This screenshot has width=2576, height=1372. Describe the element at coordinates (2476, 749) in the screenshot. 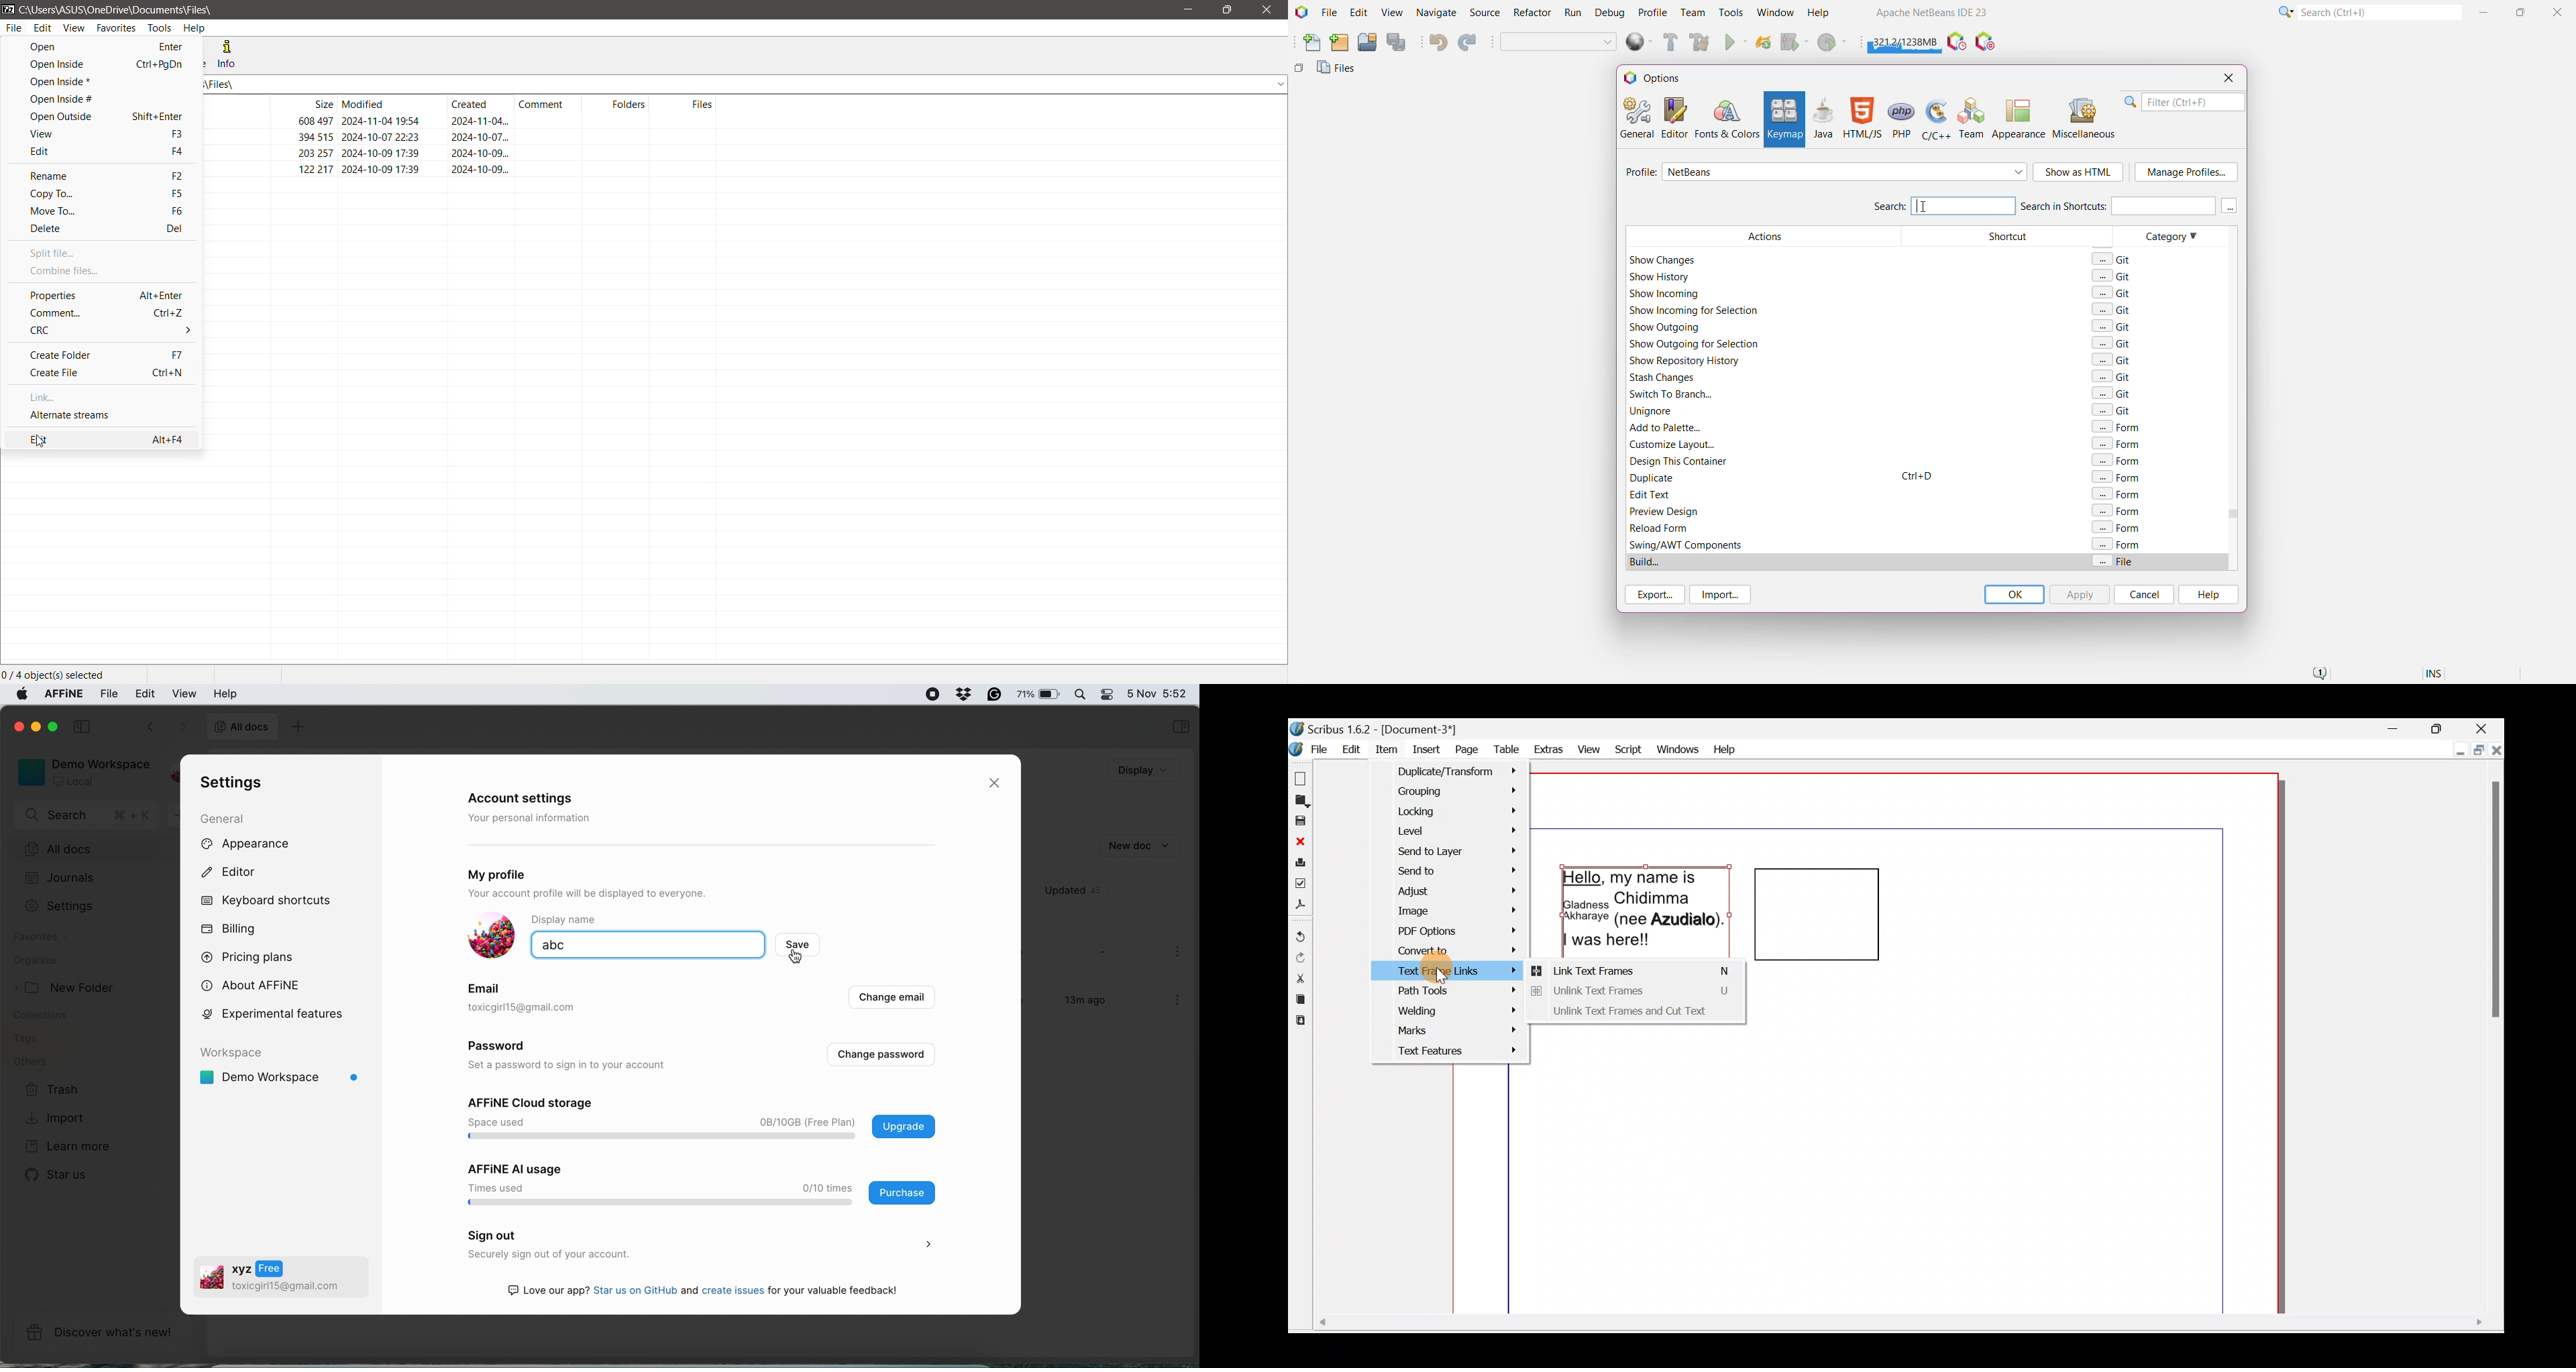

I see `Maximise` at that location.